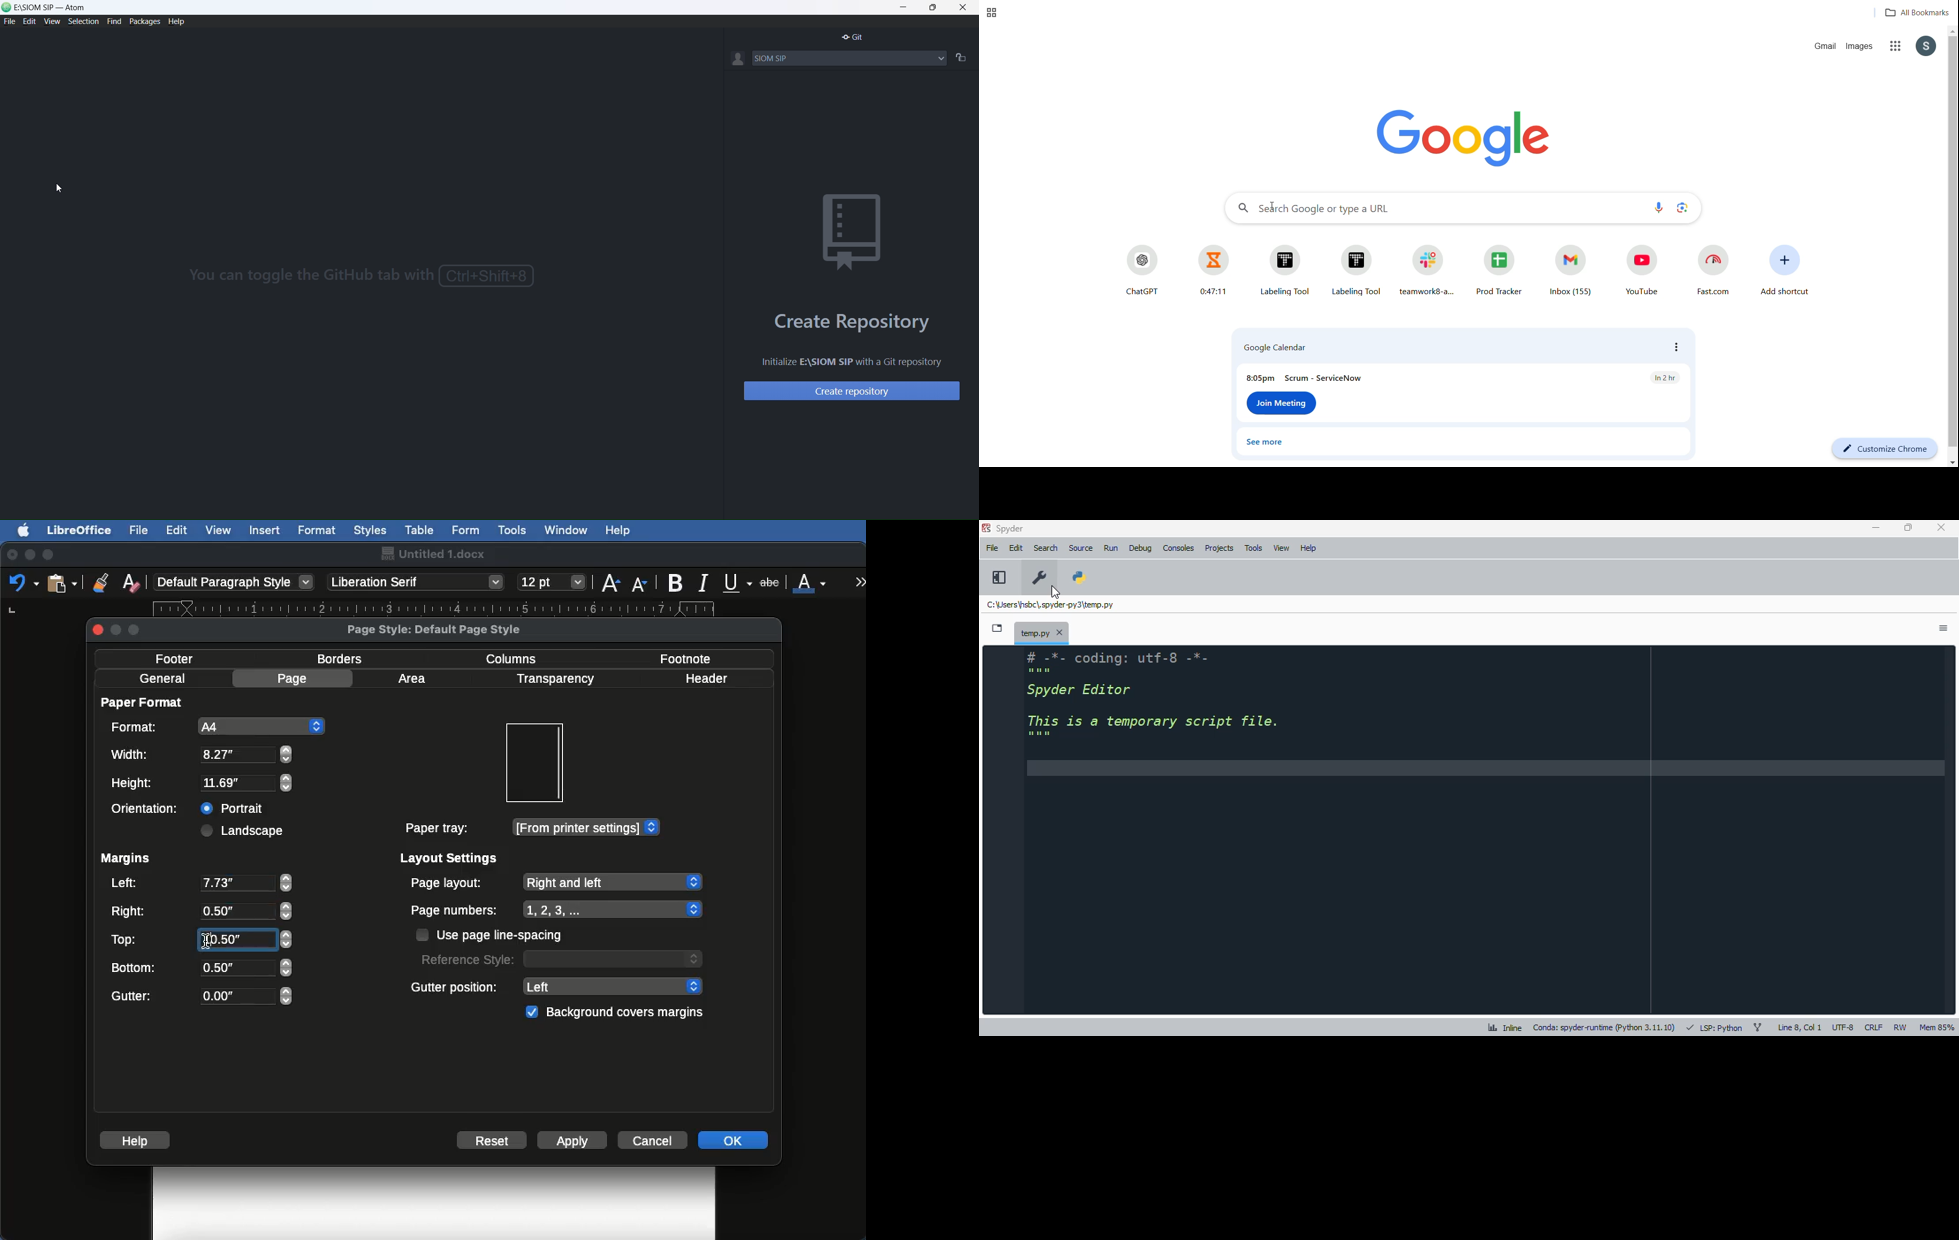 The width and height of the screenshot is (1960, 1260). Describe the element at coordinates (655, 1139) in the screenshot. I see `Cancel` at that location.